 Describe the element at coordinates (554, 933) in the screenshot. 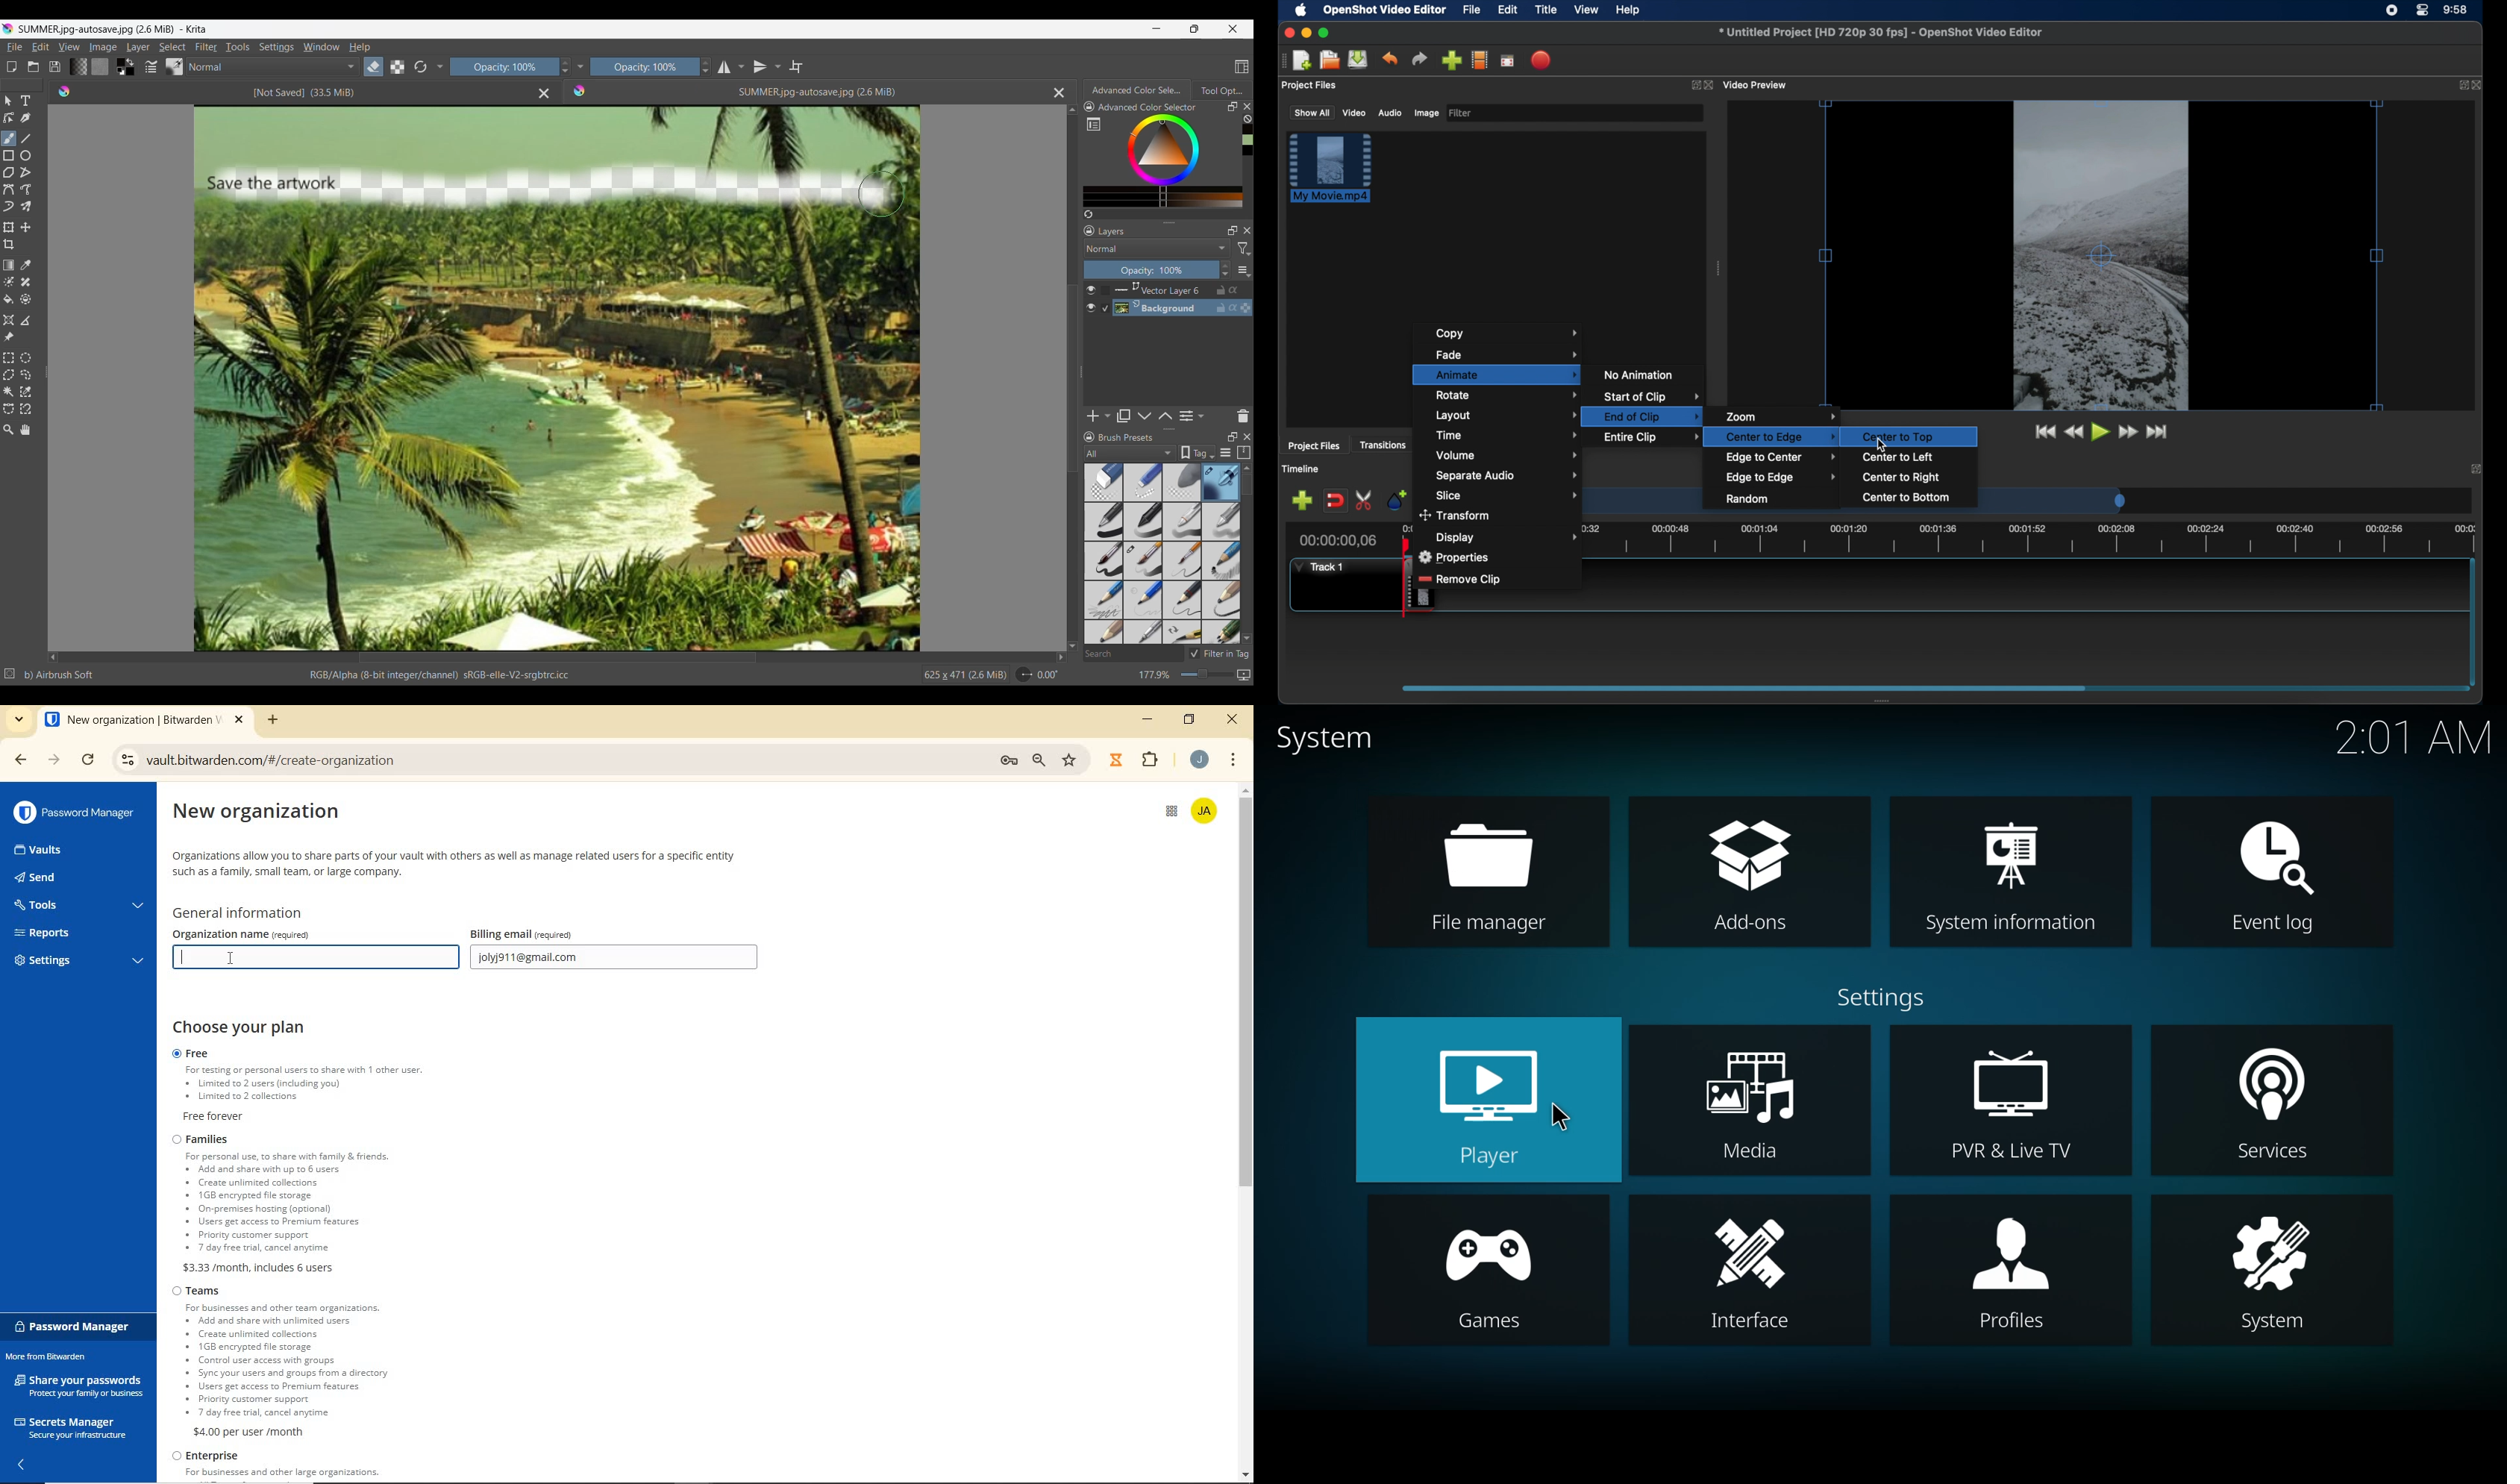

I see `billing email` at that location.